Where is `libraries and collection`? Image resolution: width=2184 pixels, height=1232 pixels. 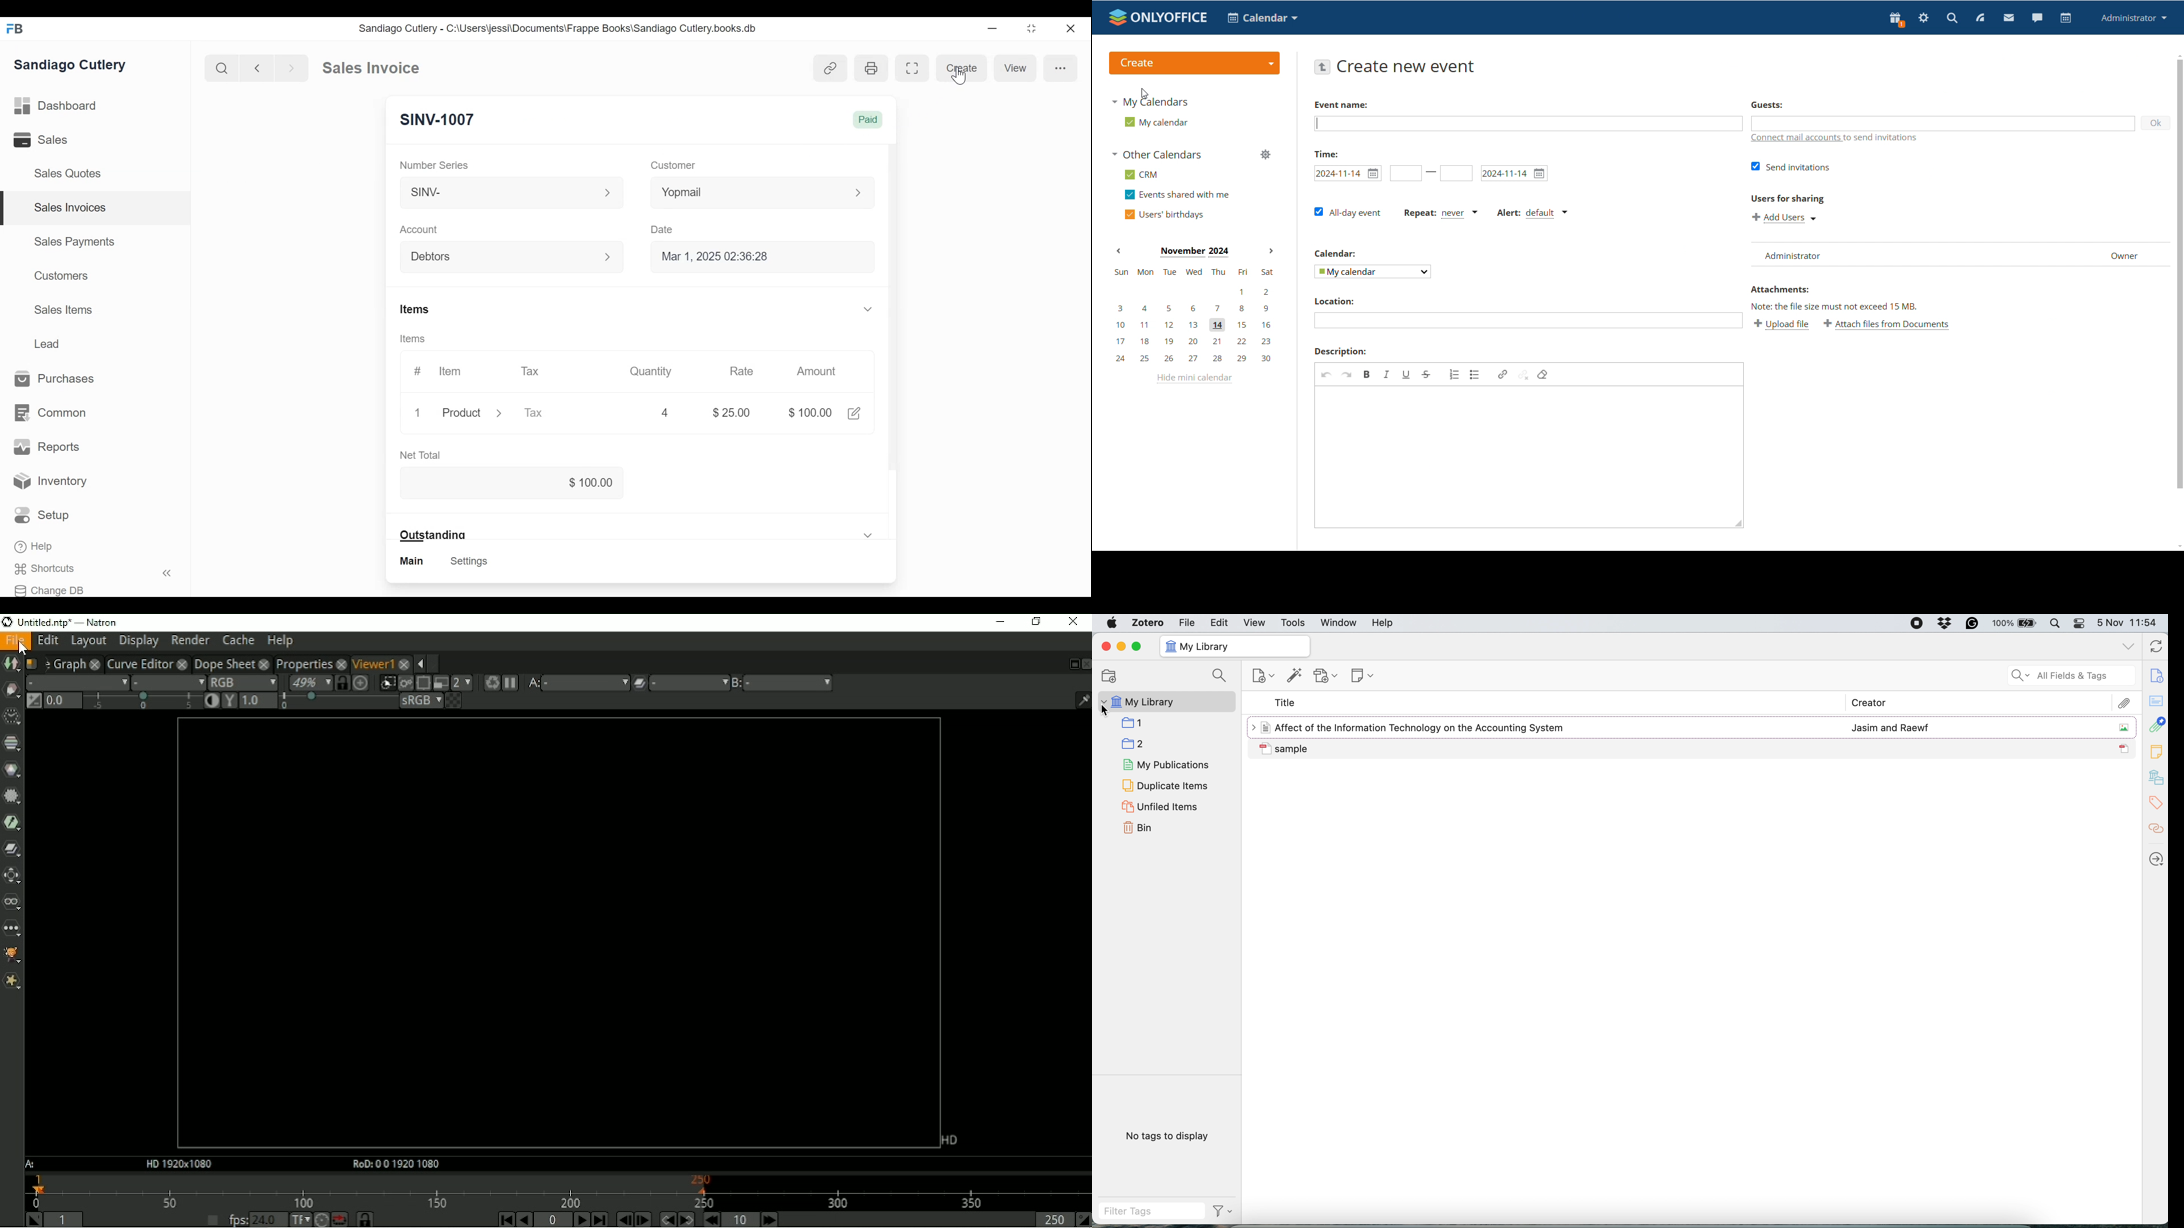 libraries and collection is located at coordinates (2155, 776).